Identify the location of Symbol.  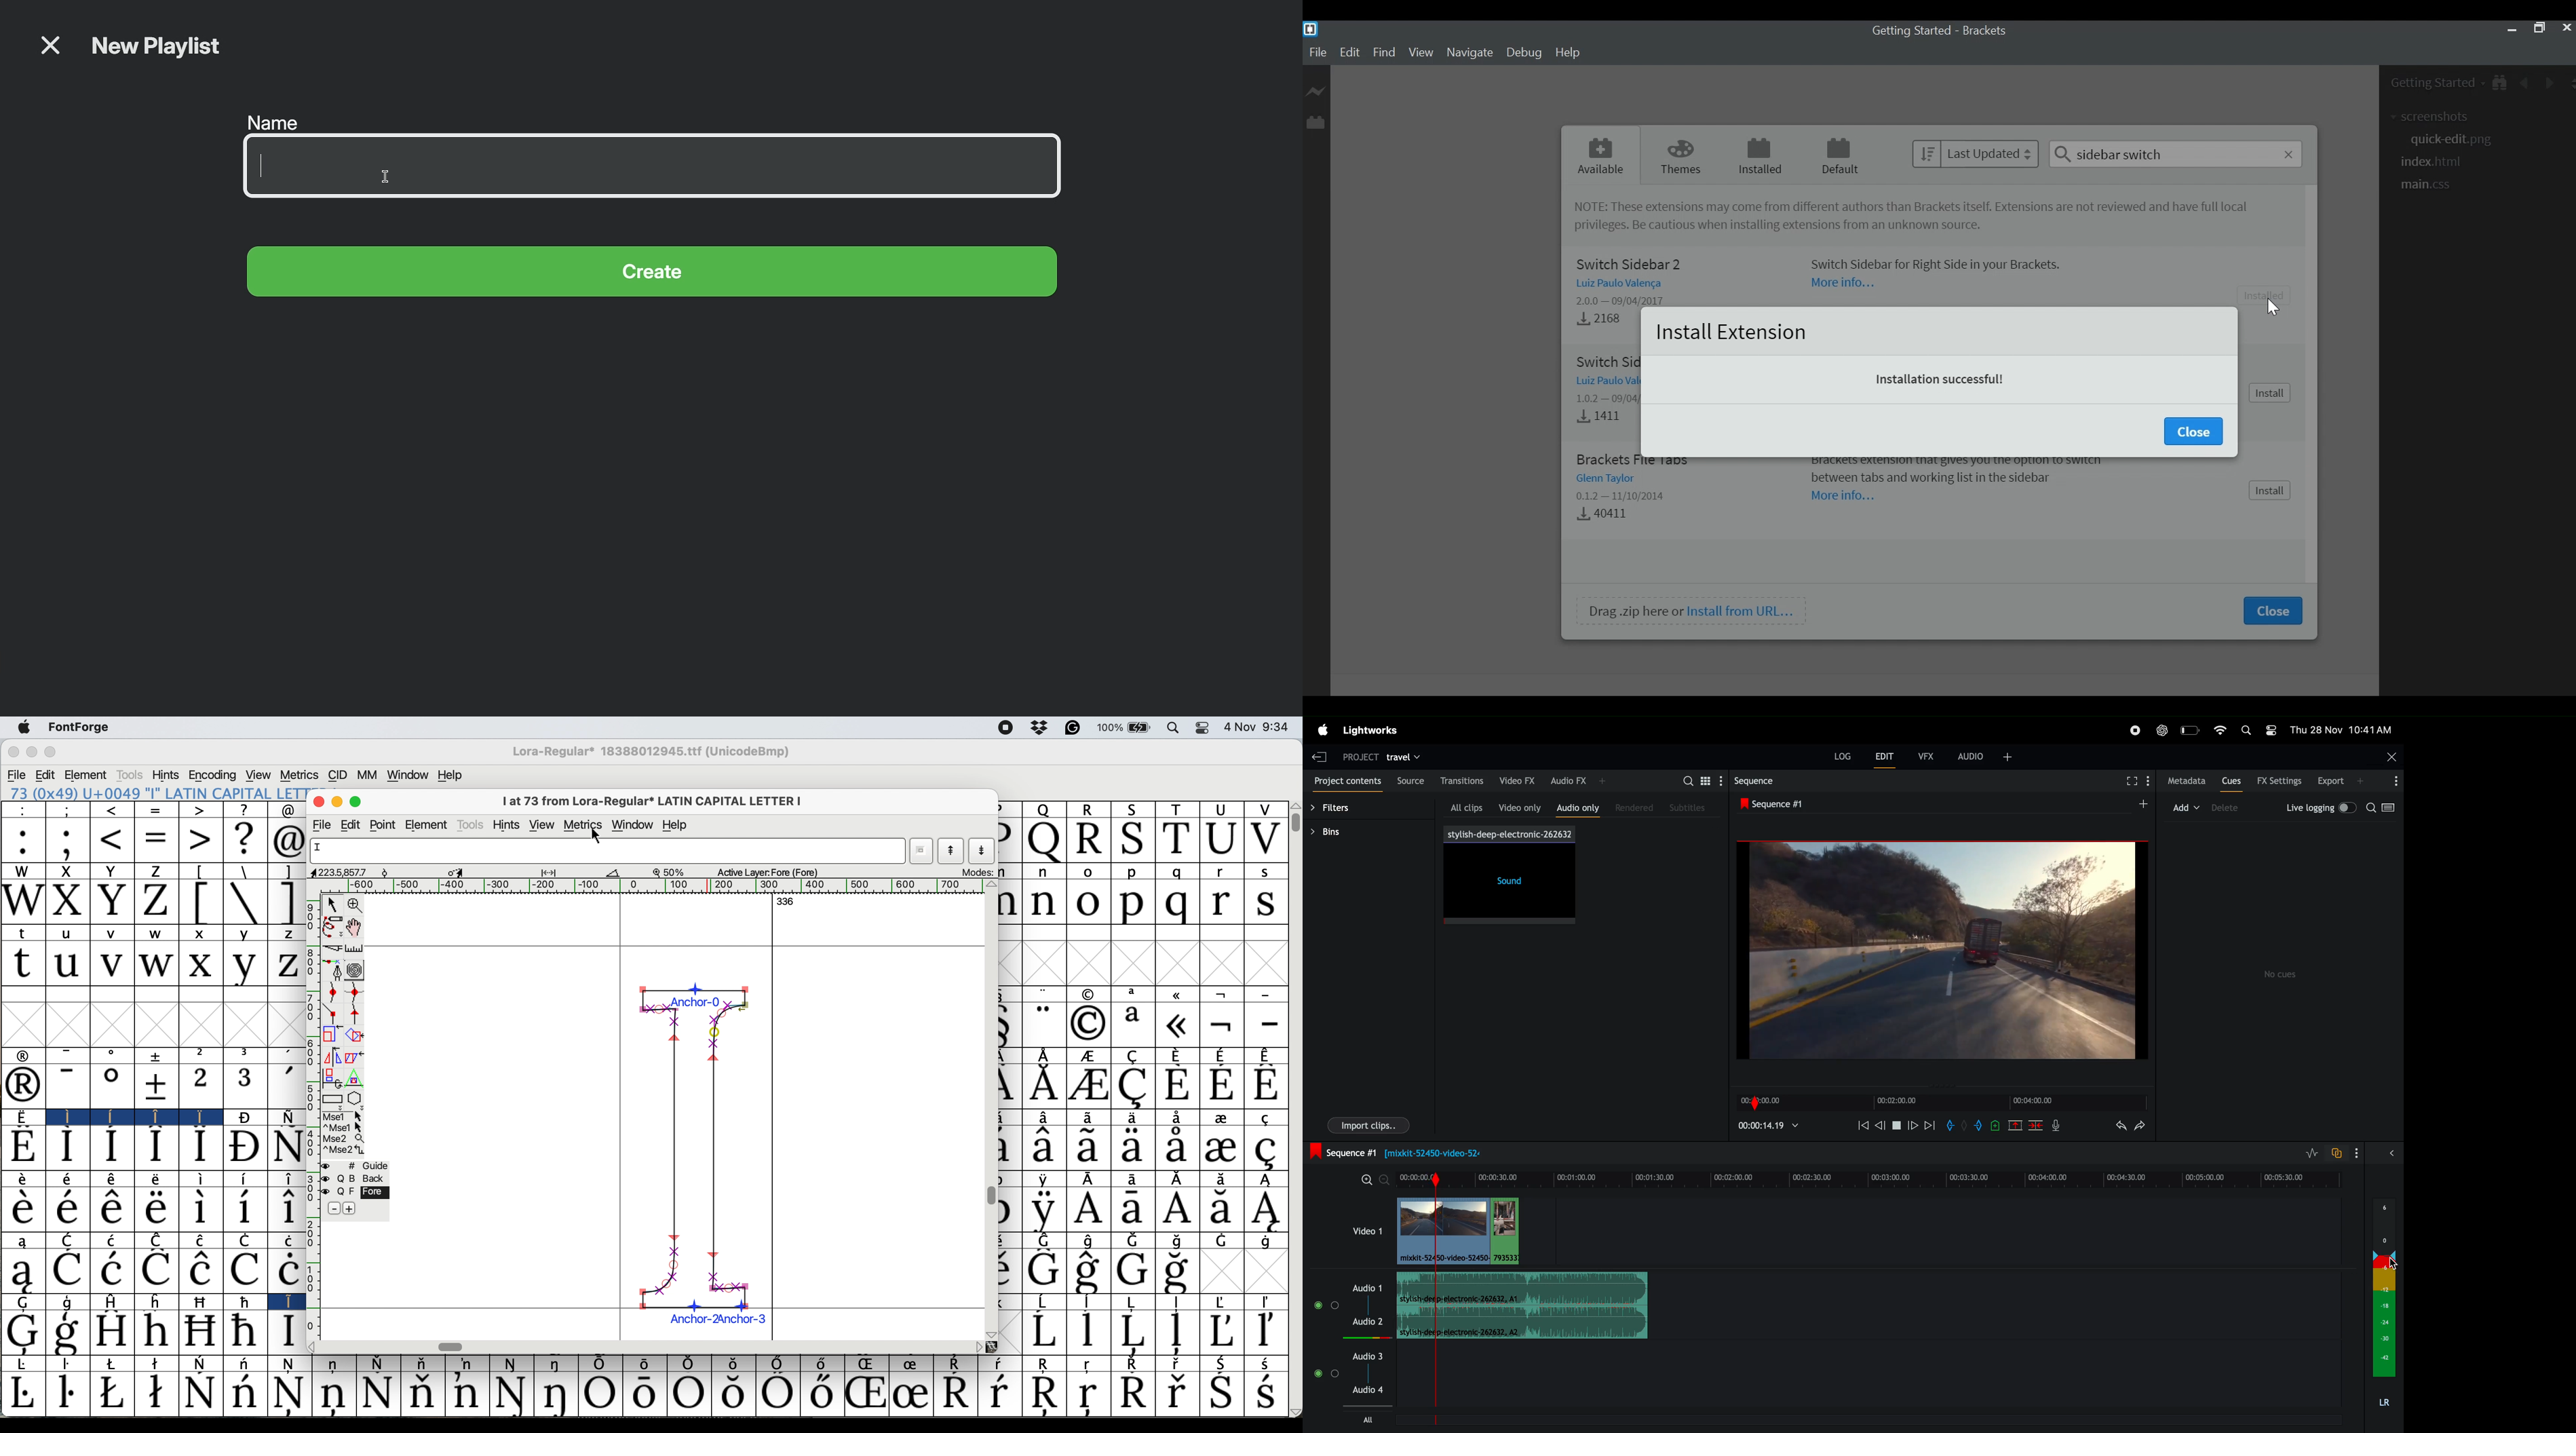
(334, 1366).